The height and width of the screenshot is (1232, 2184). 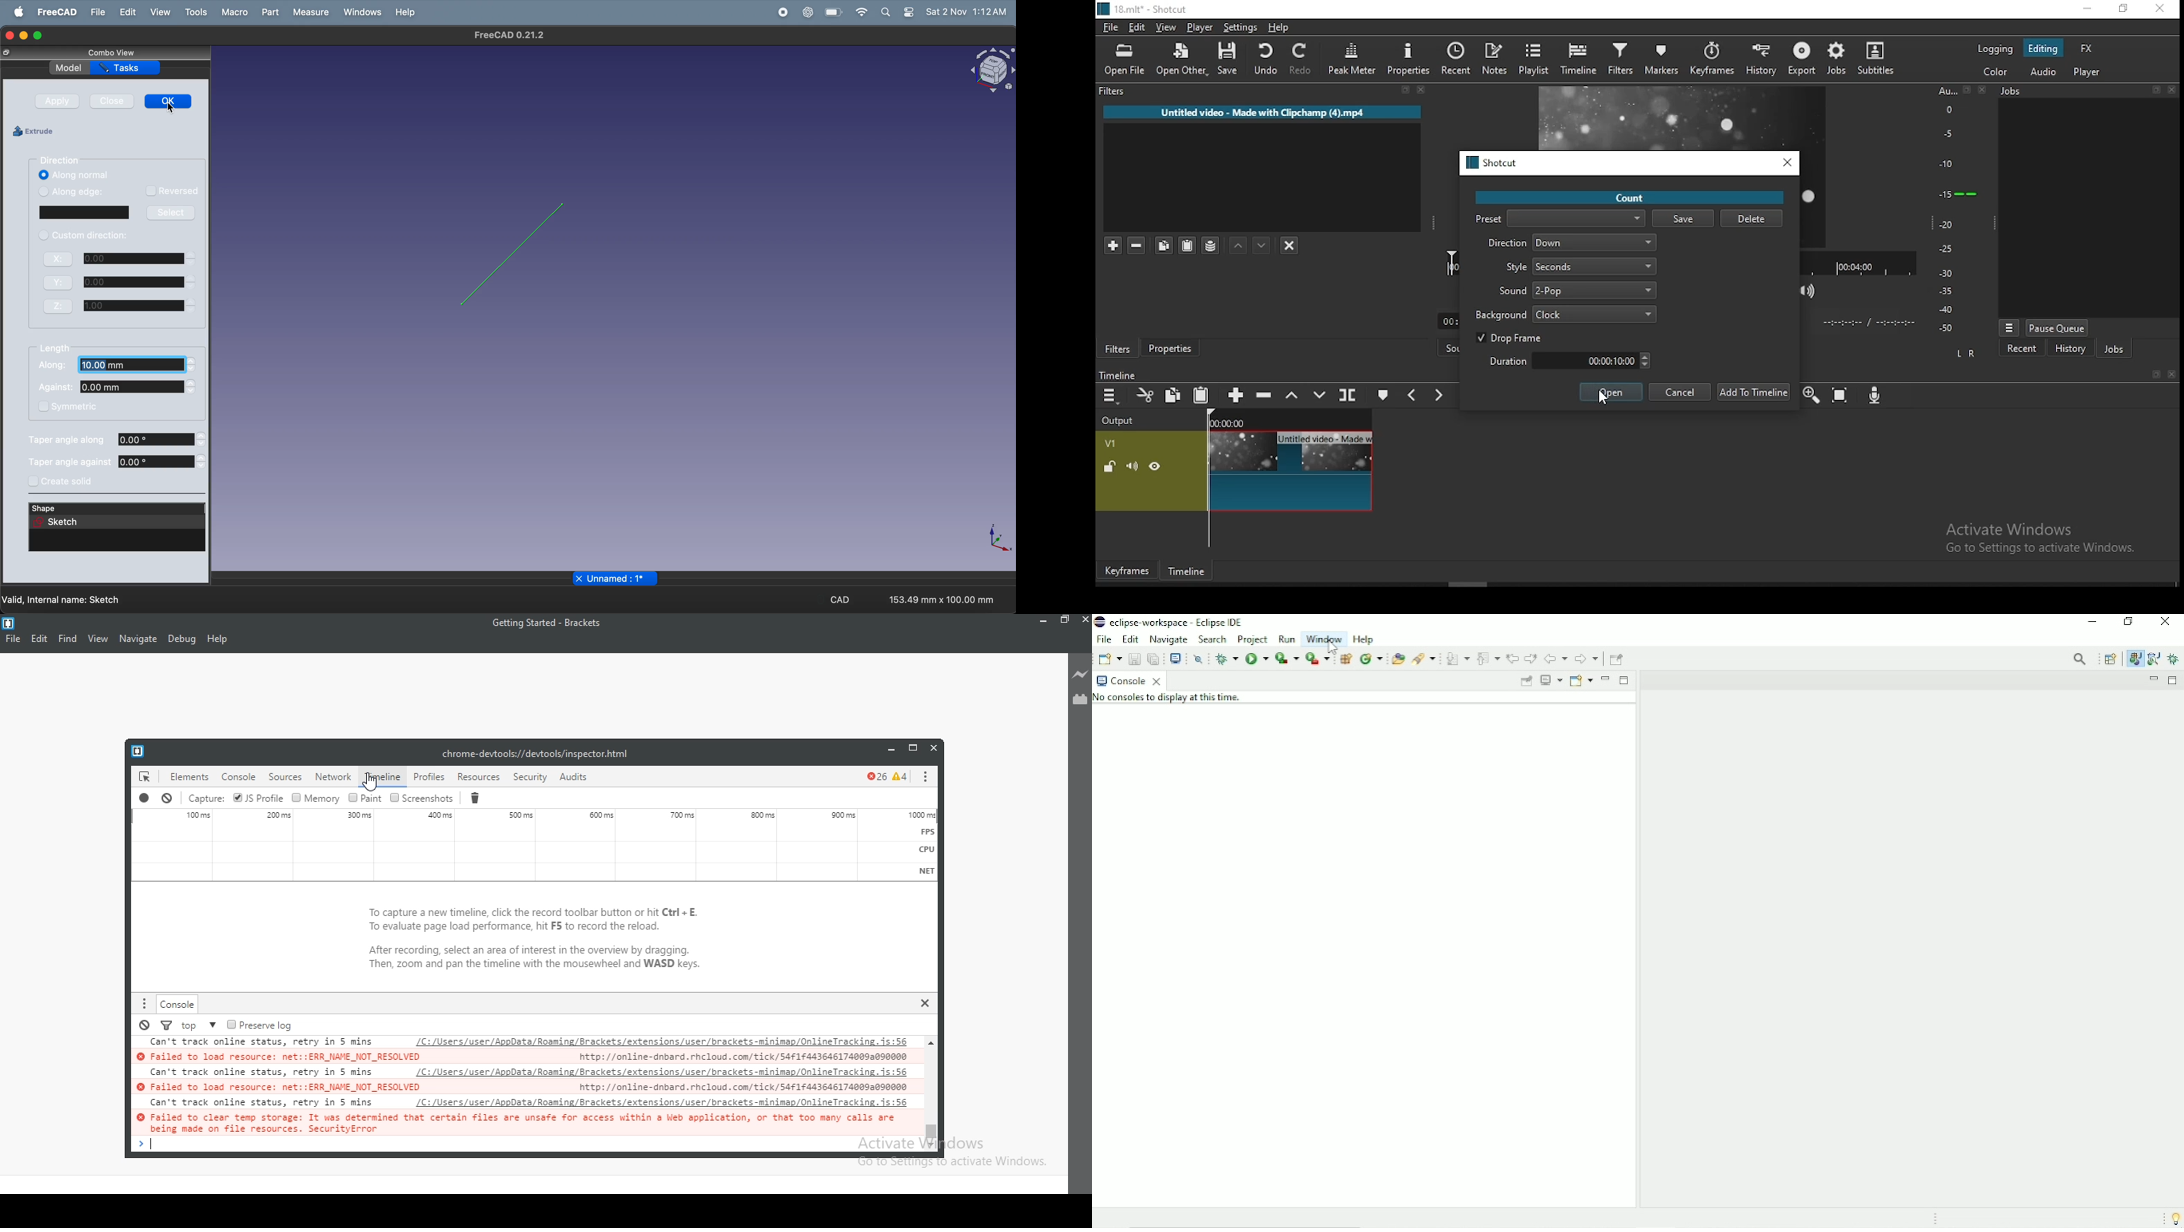 I want to click on apply, so click(x=58, y=100).